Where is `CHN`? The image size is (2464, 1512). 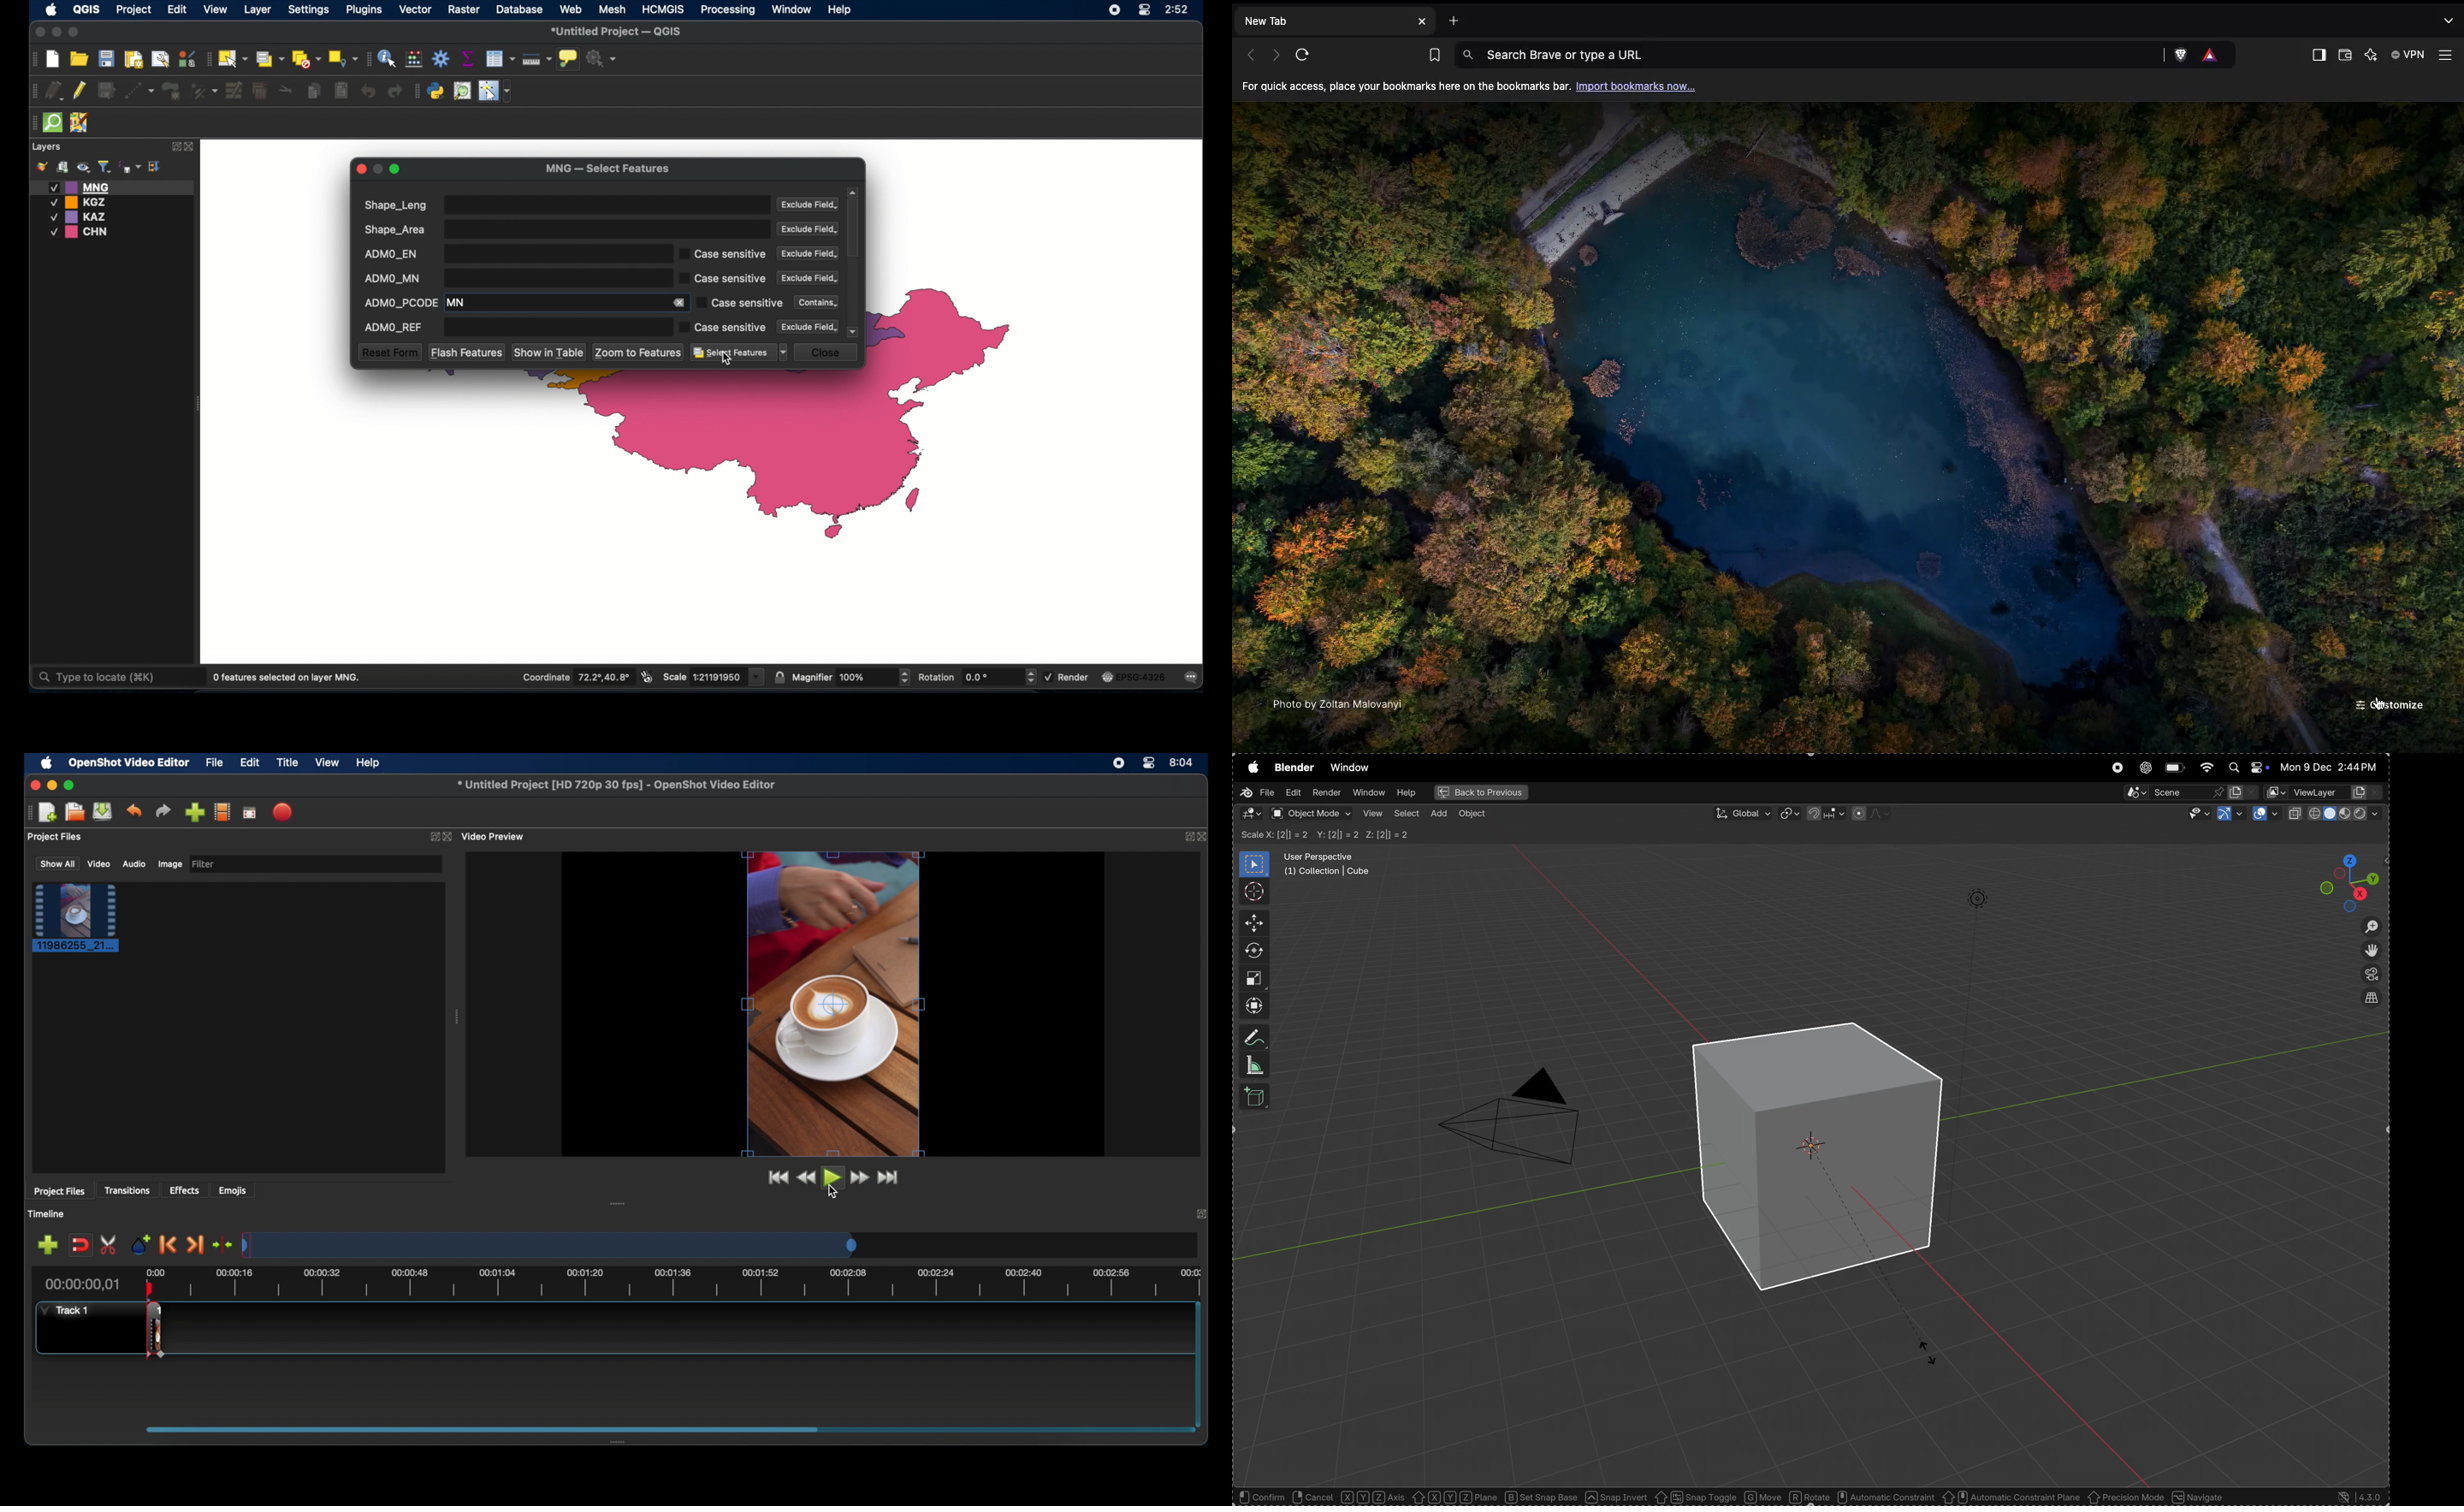 CHN is located at coordinates (81, 232).